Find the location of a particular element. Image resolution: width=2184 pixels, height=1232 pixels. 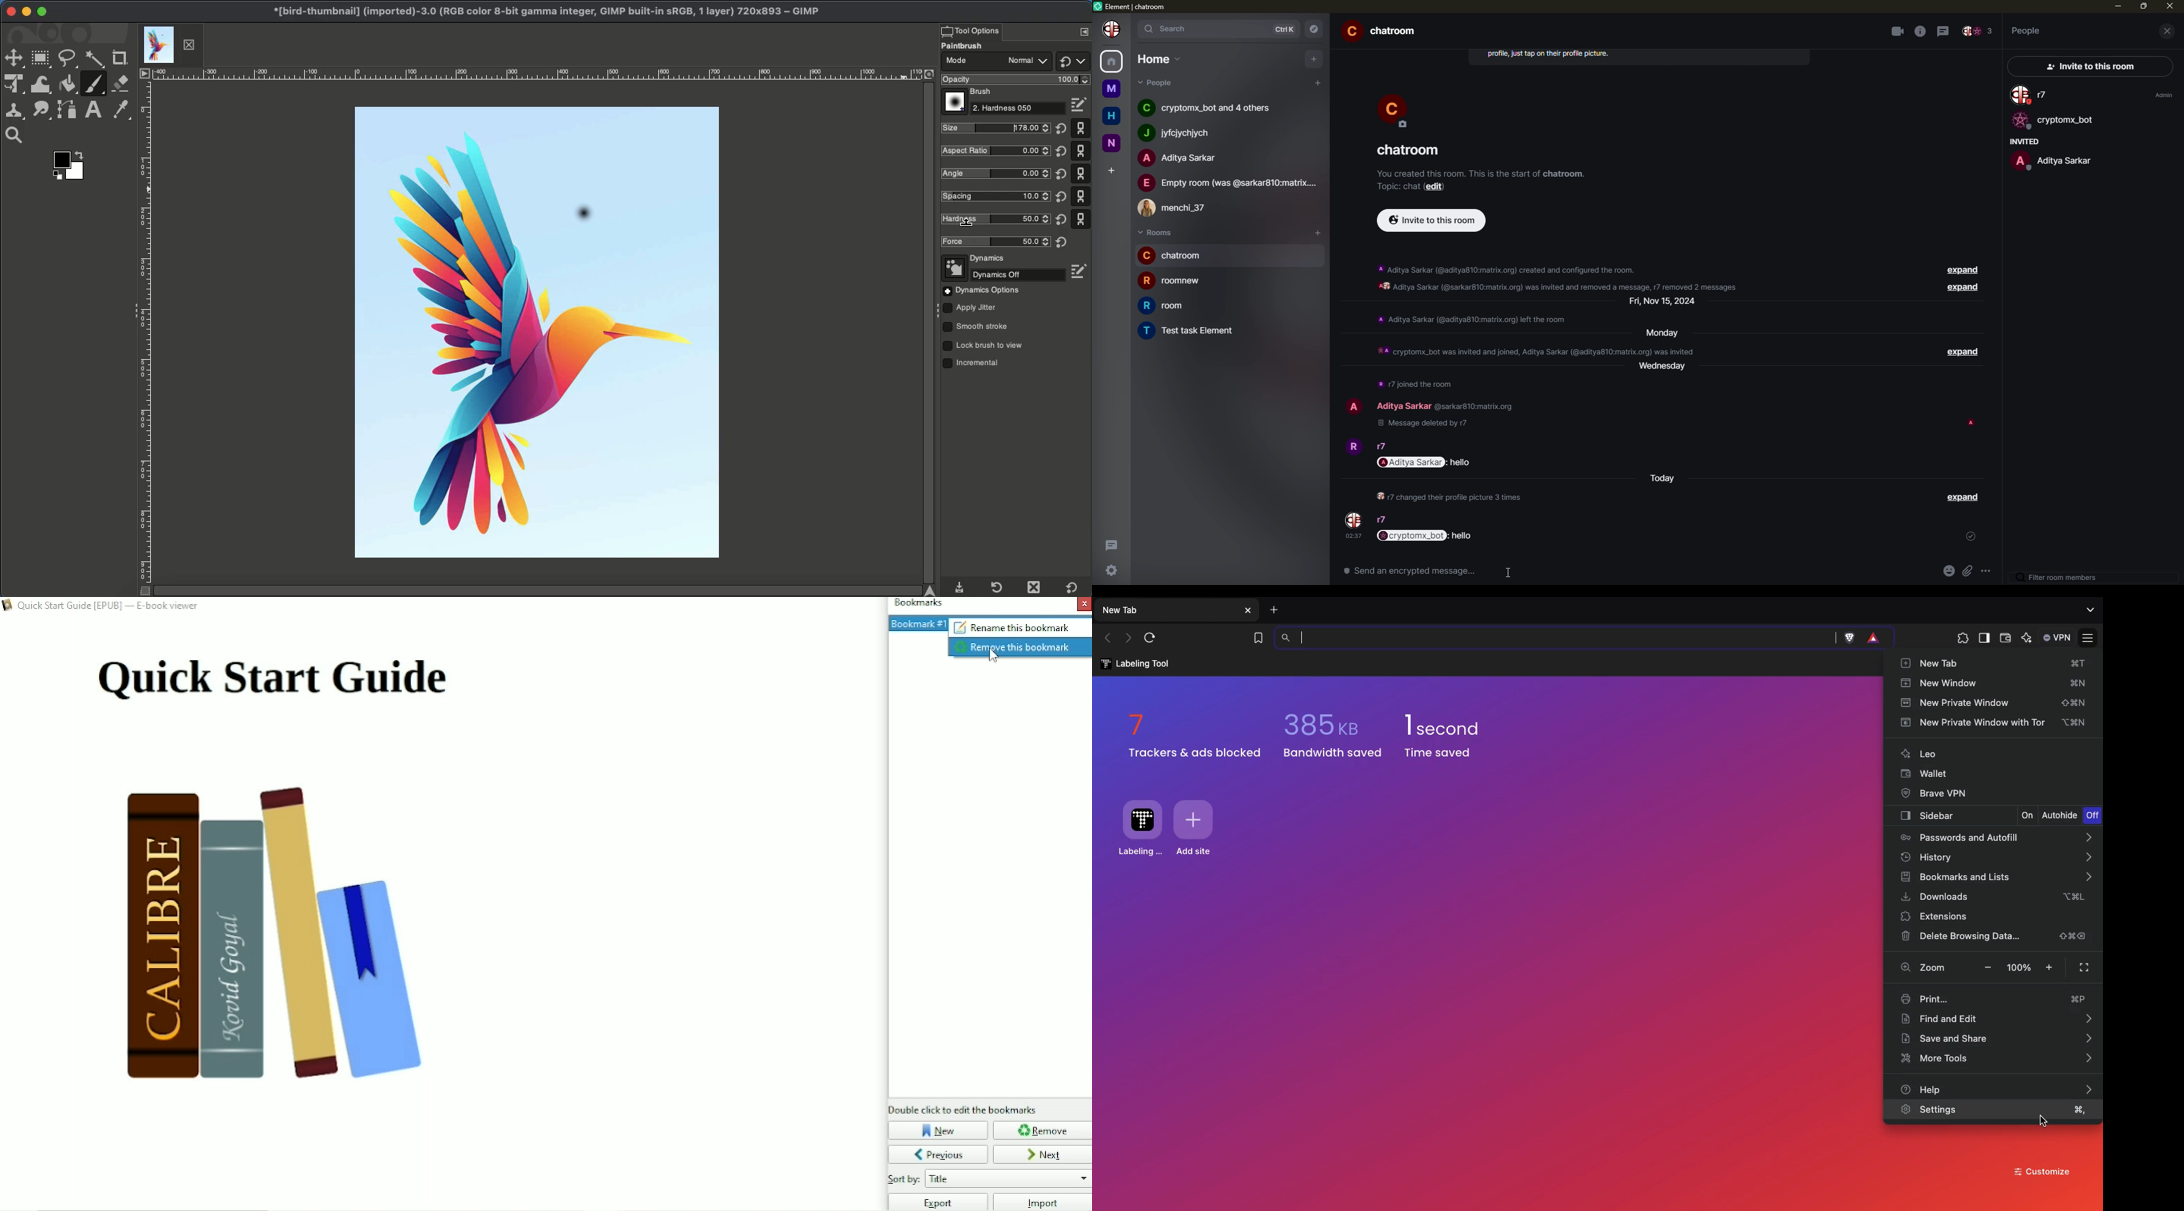

people is located at coordinates (1978, 32).